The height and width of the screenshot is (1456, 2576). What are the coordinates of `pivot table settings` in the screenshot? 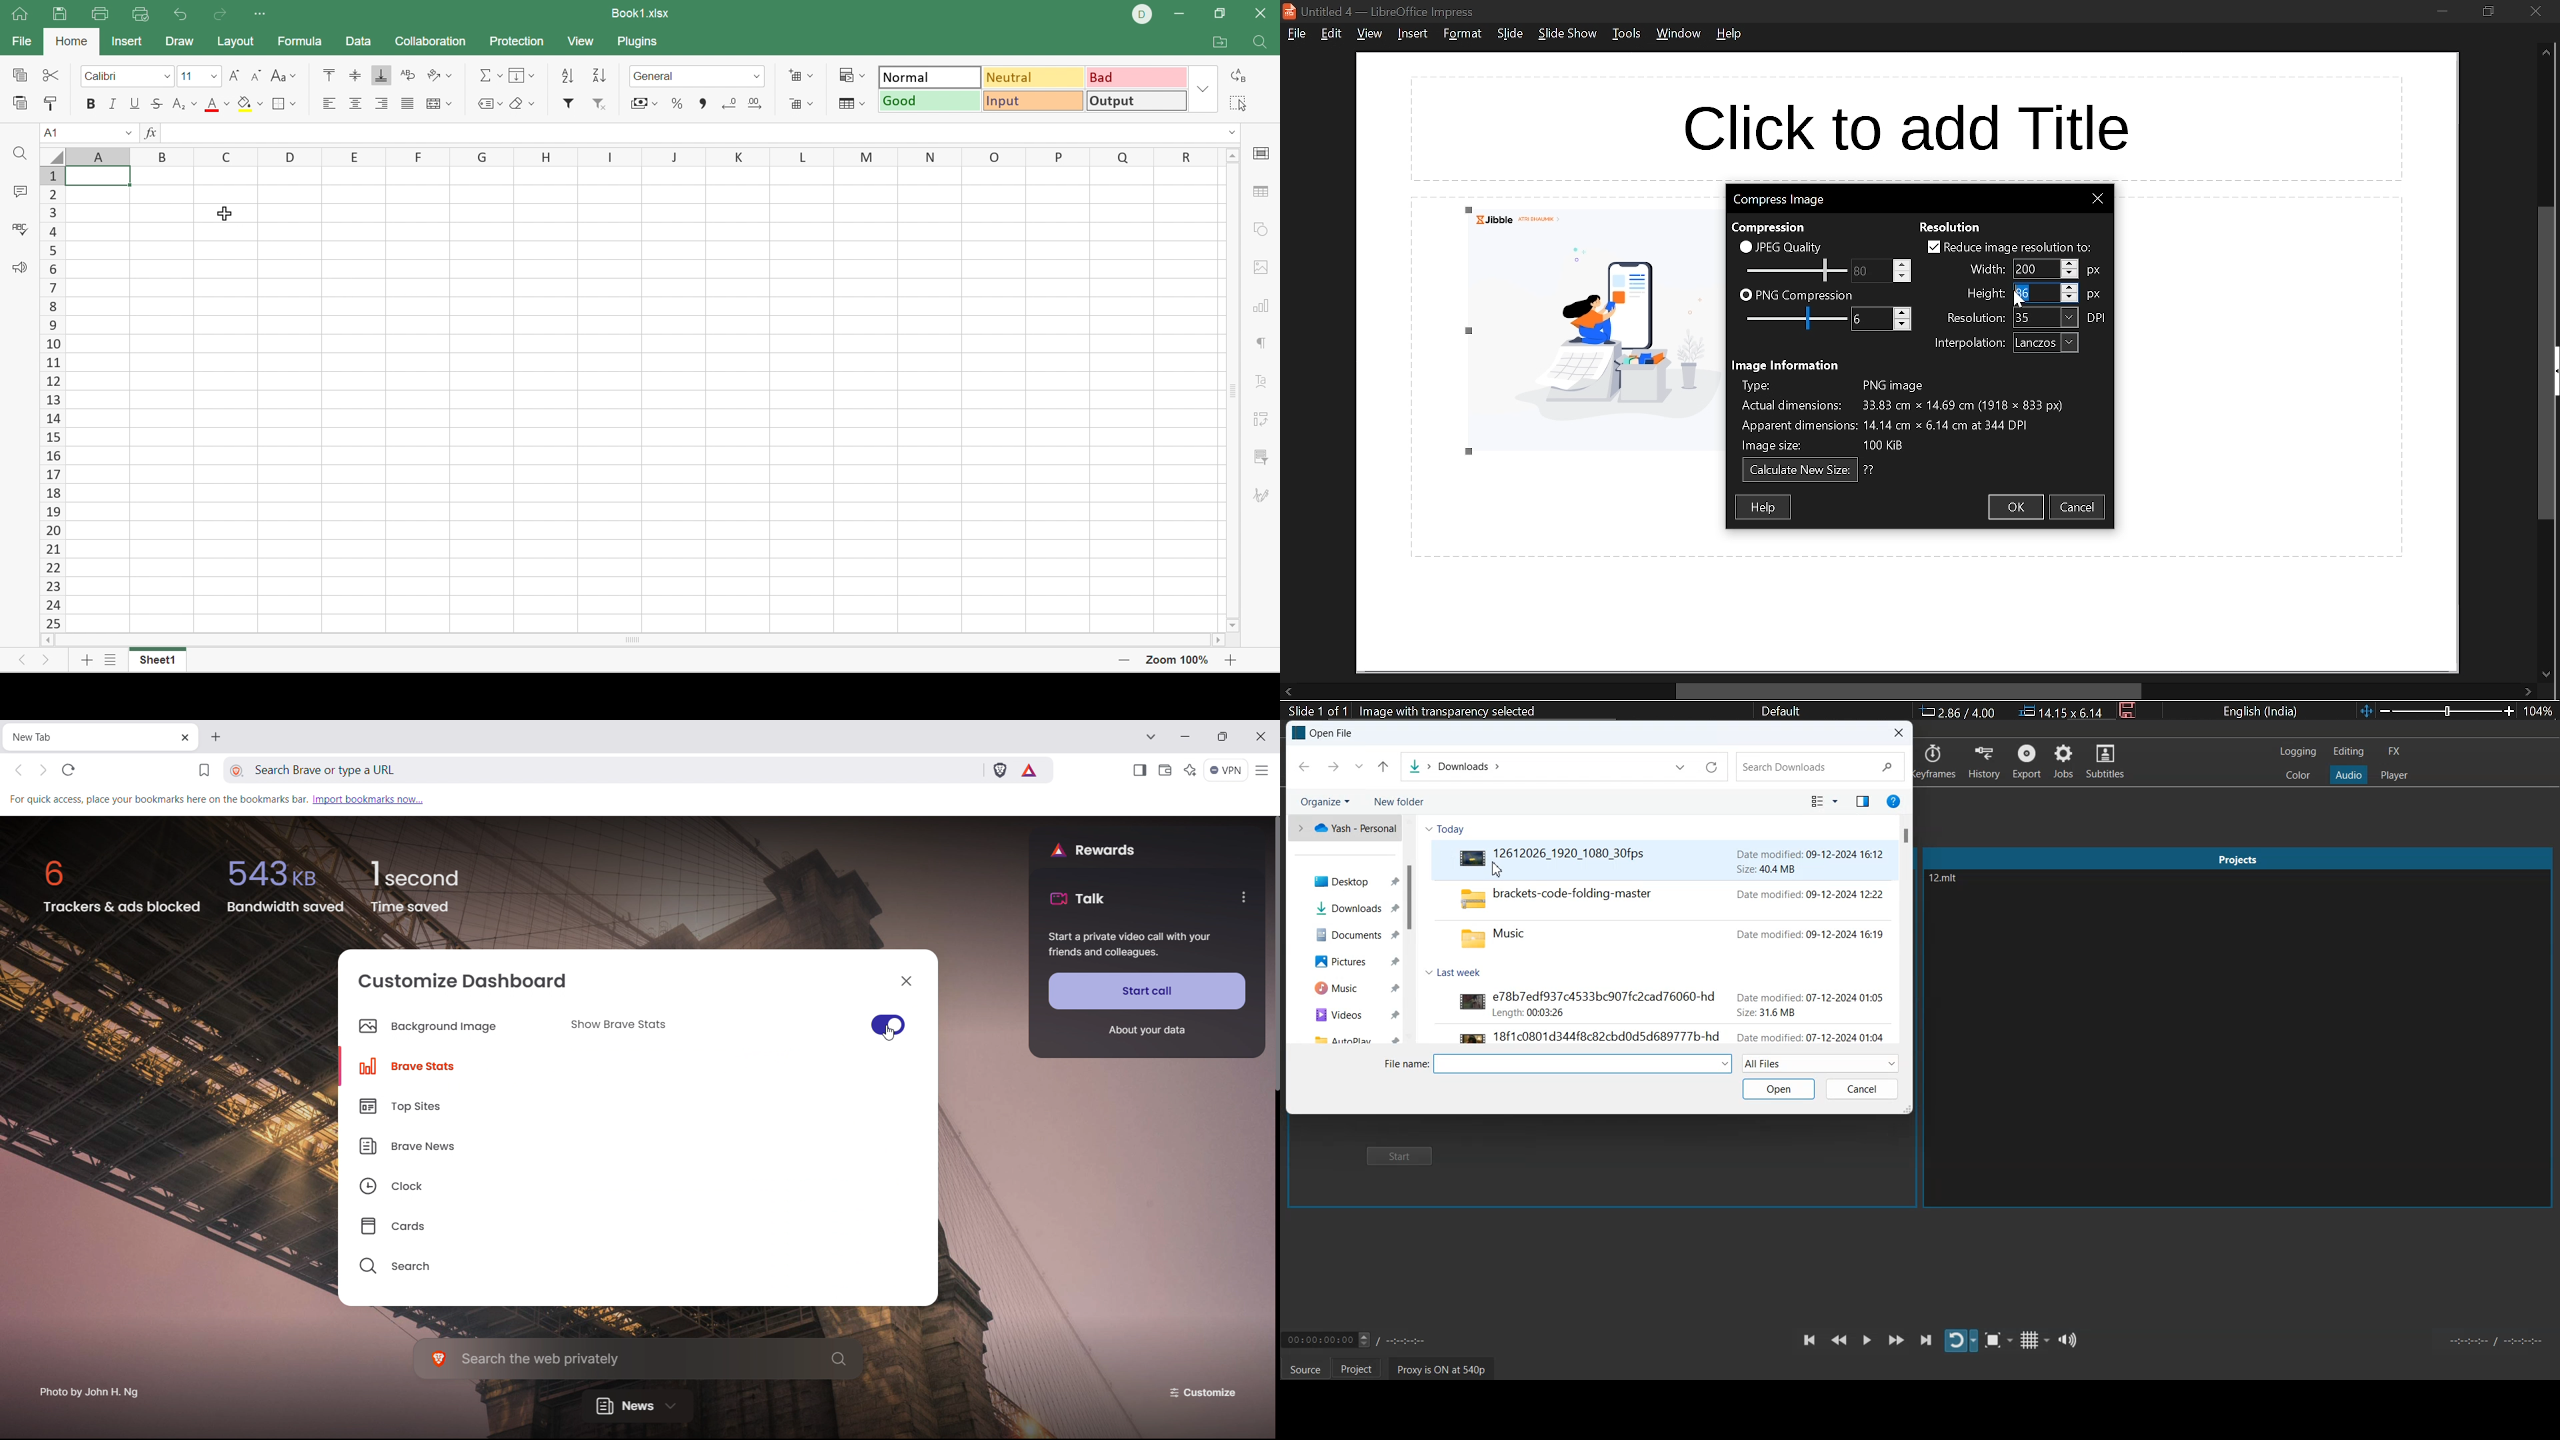 It's located at (1259, 419).